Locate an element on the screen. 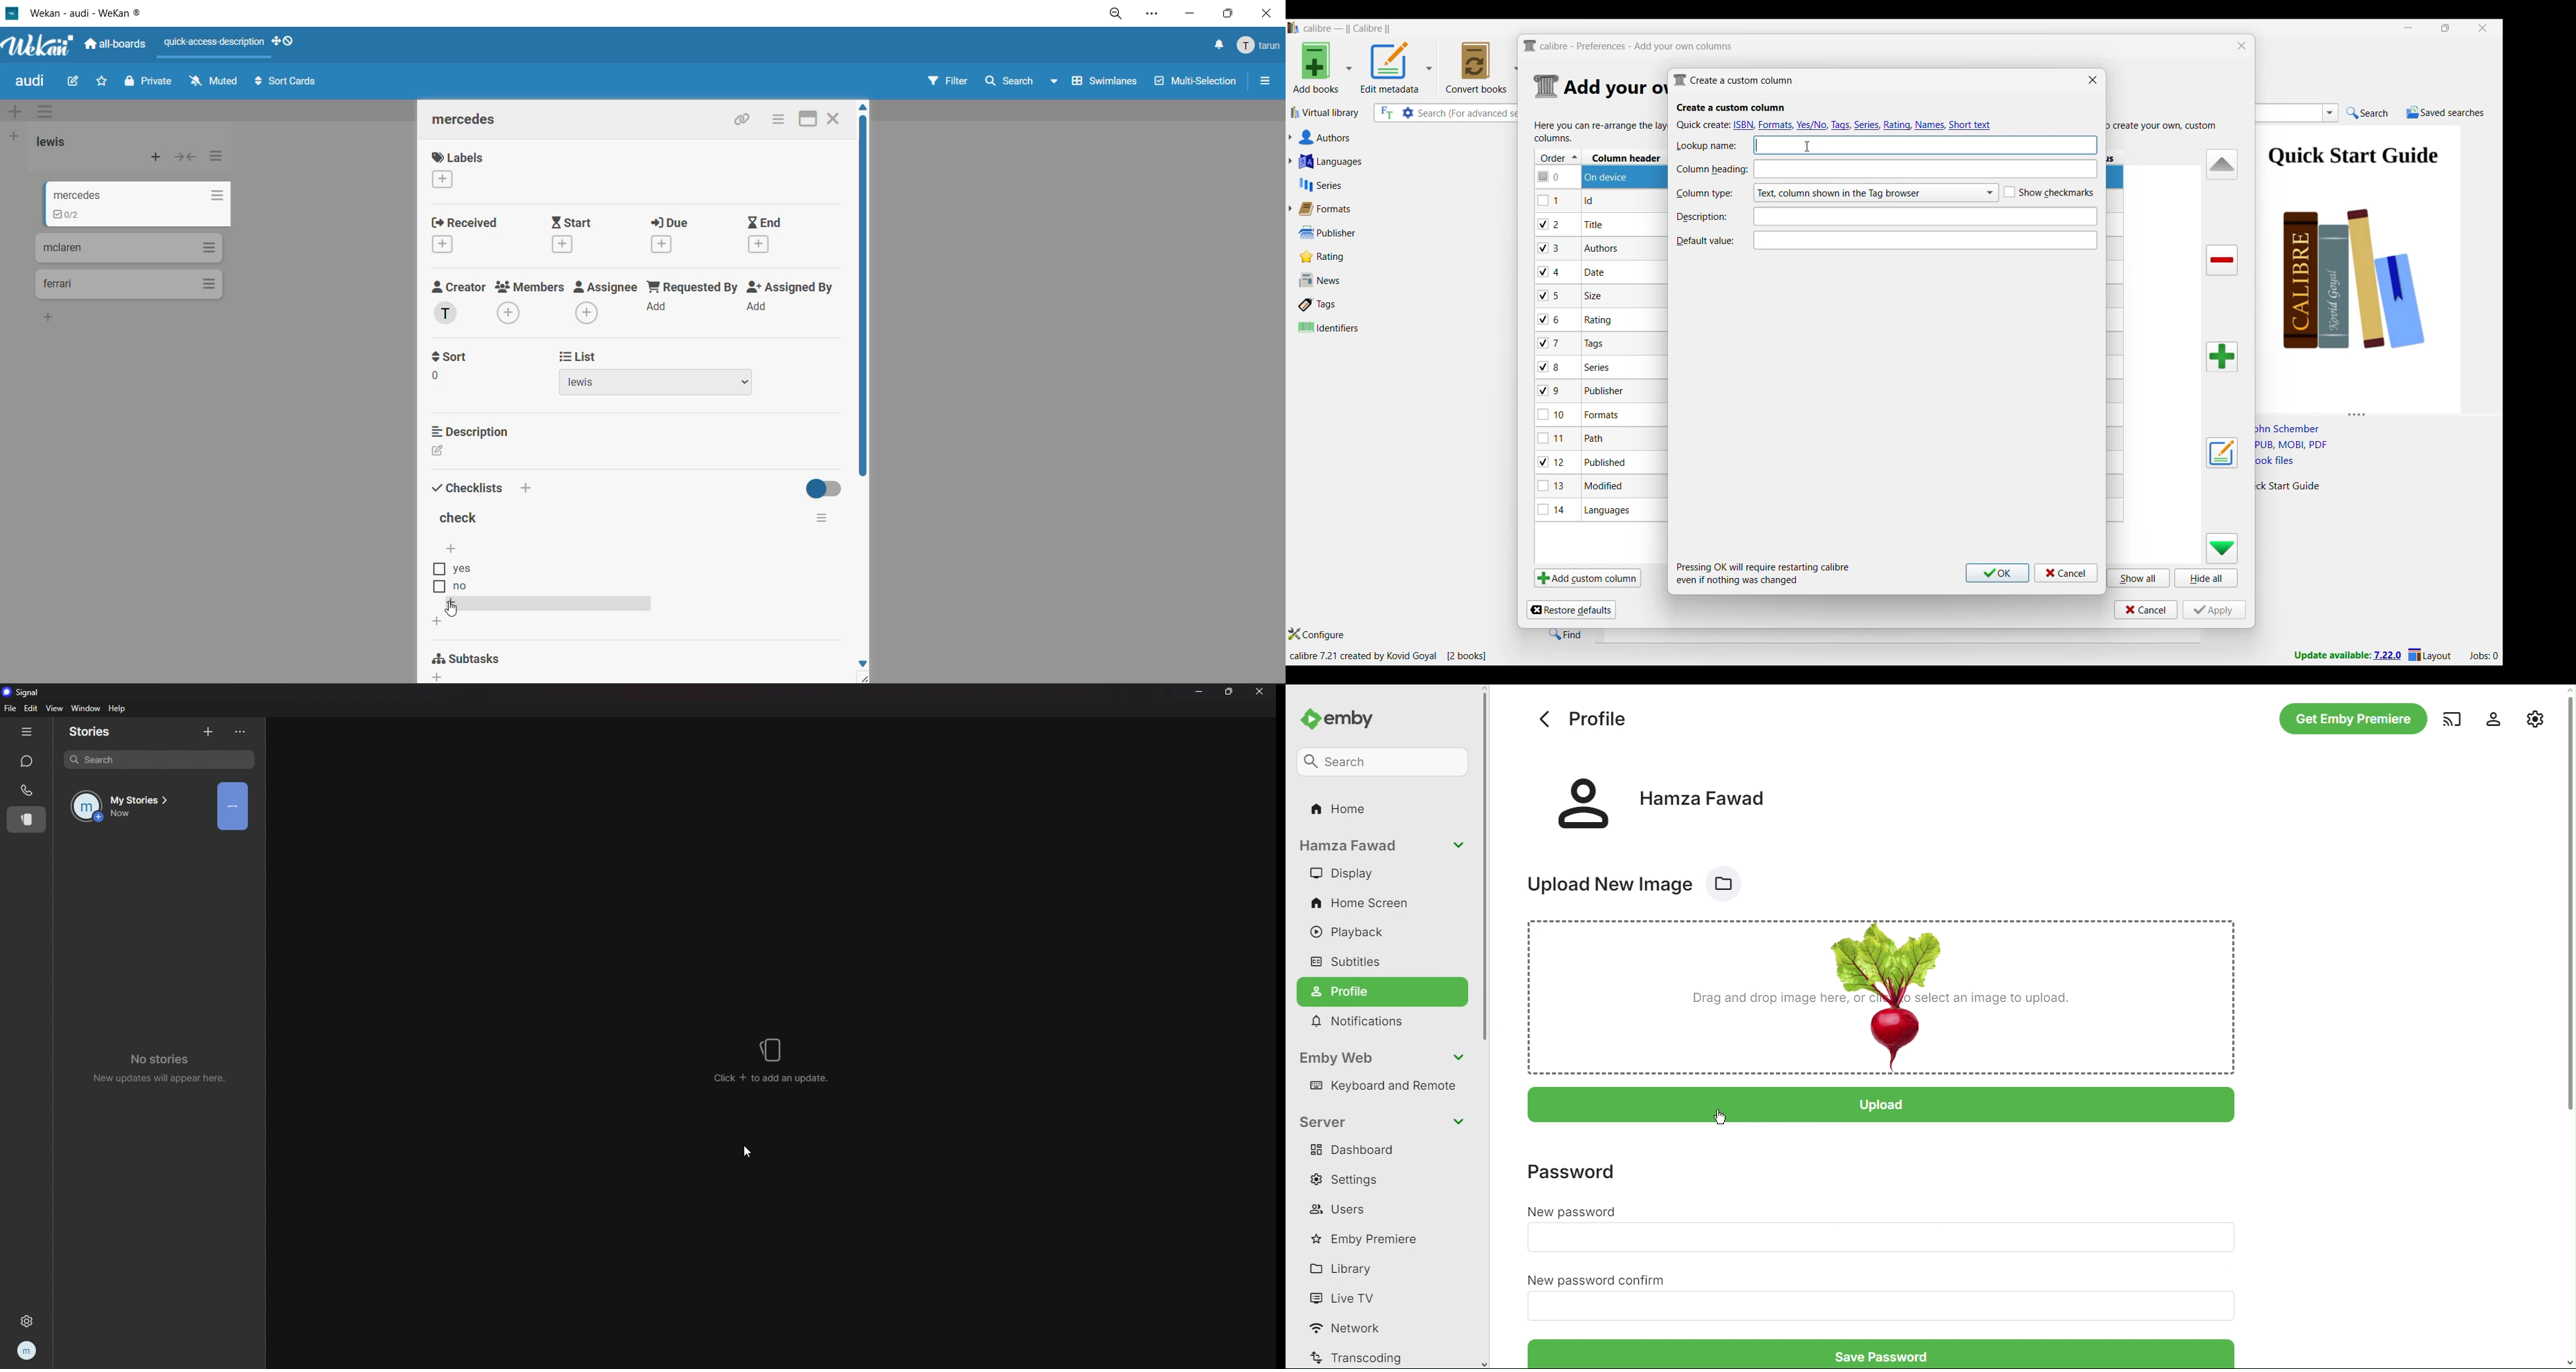 This screenshot has height=1372, width=2576. To-dos is located at coordinates (70, 214).